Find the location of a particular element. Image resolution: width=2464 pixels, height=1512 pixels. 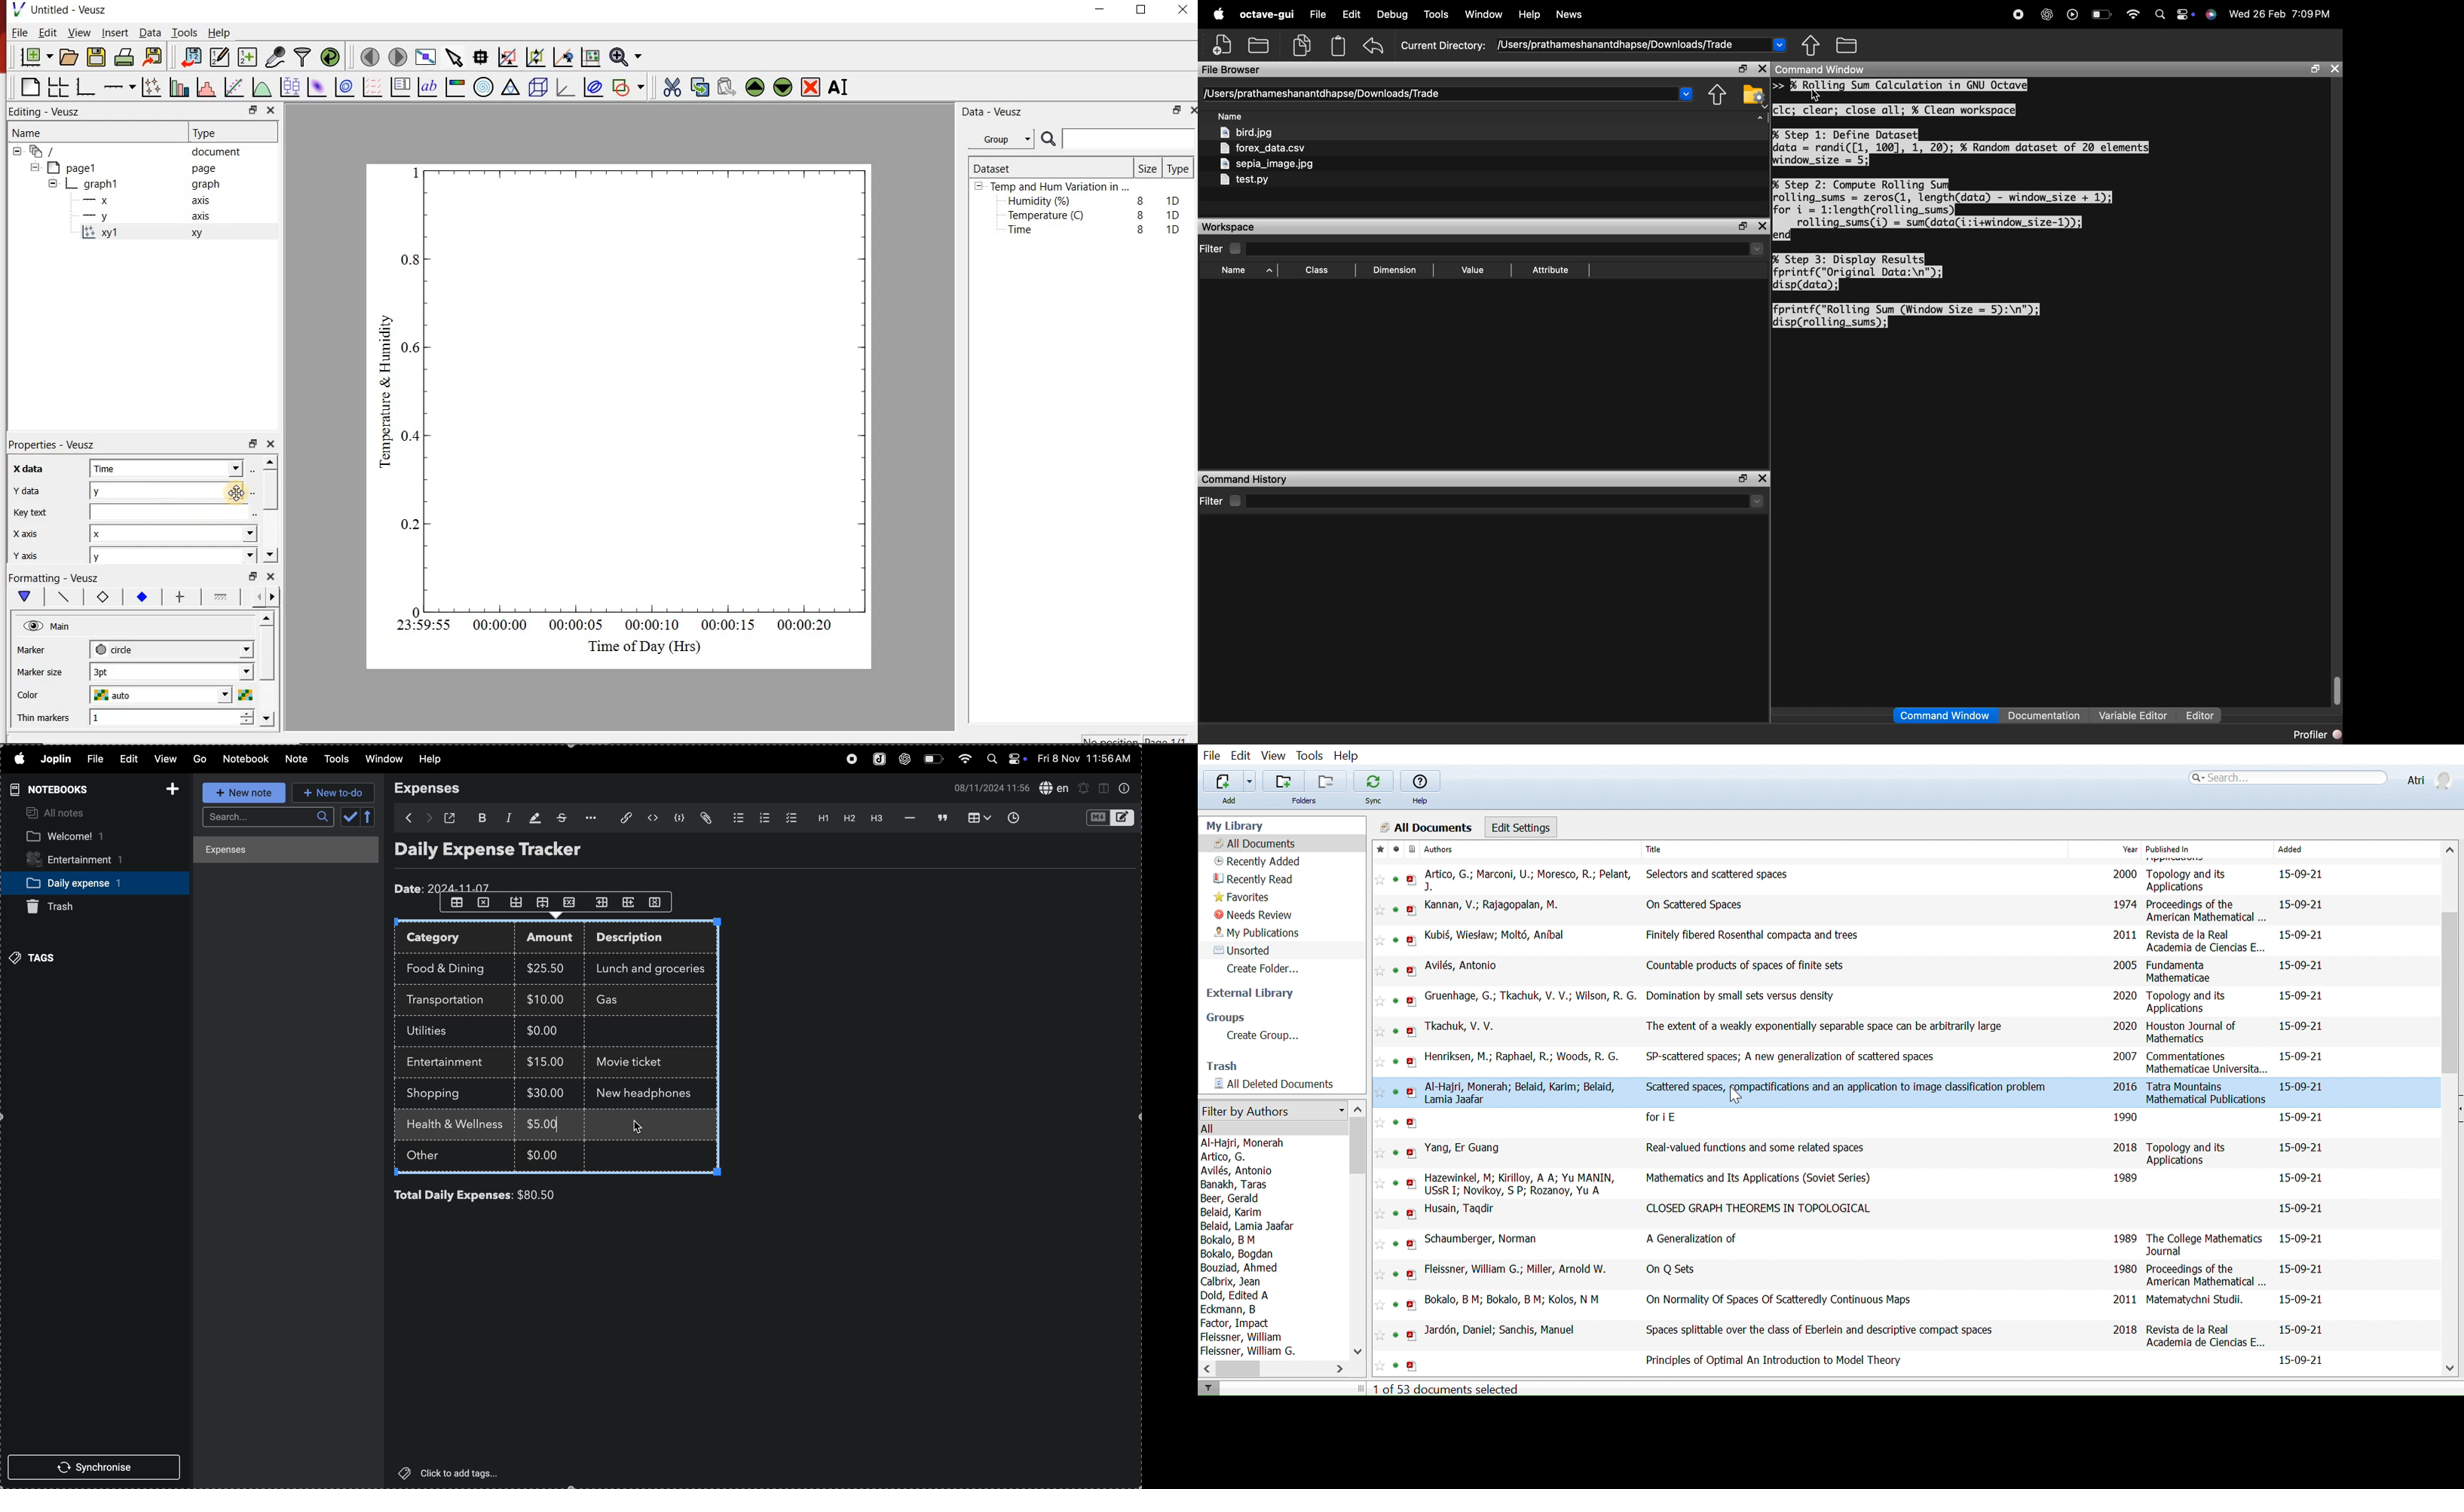

Favourite is located at coordinates (1379, 1366).